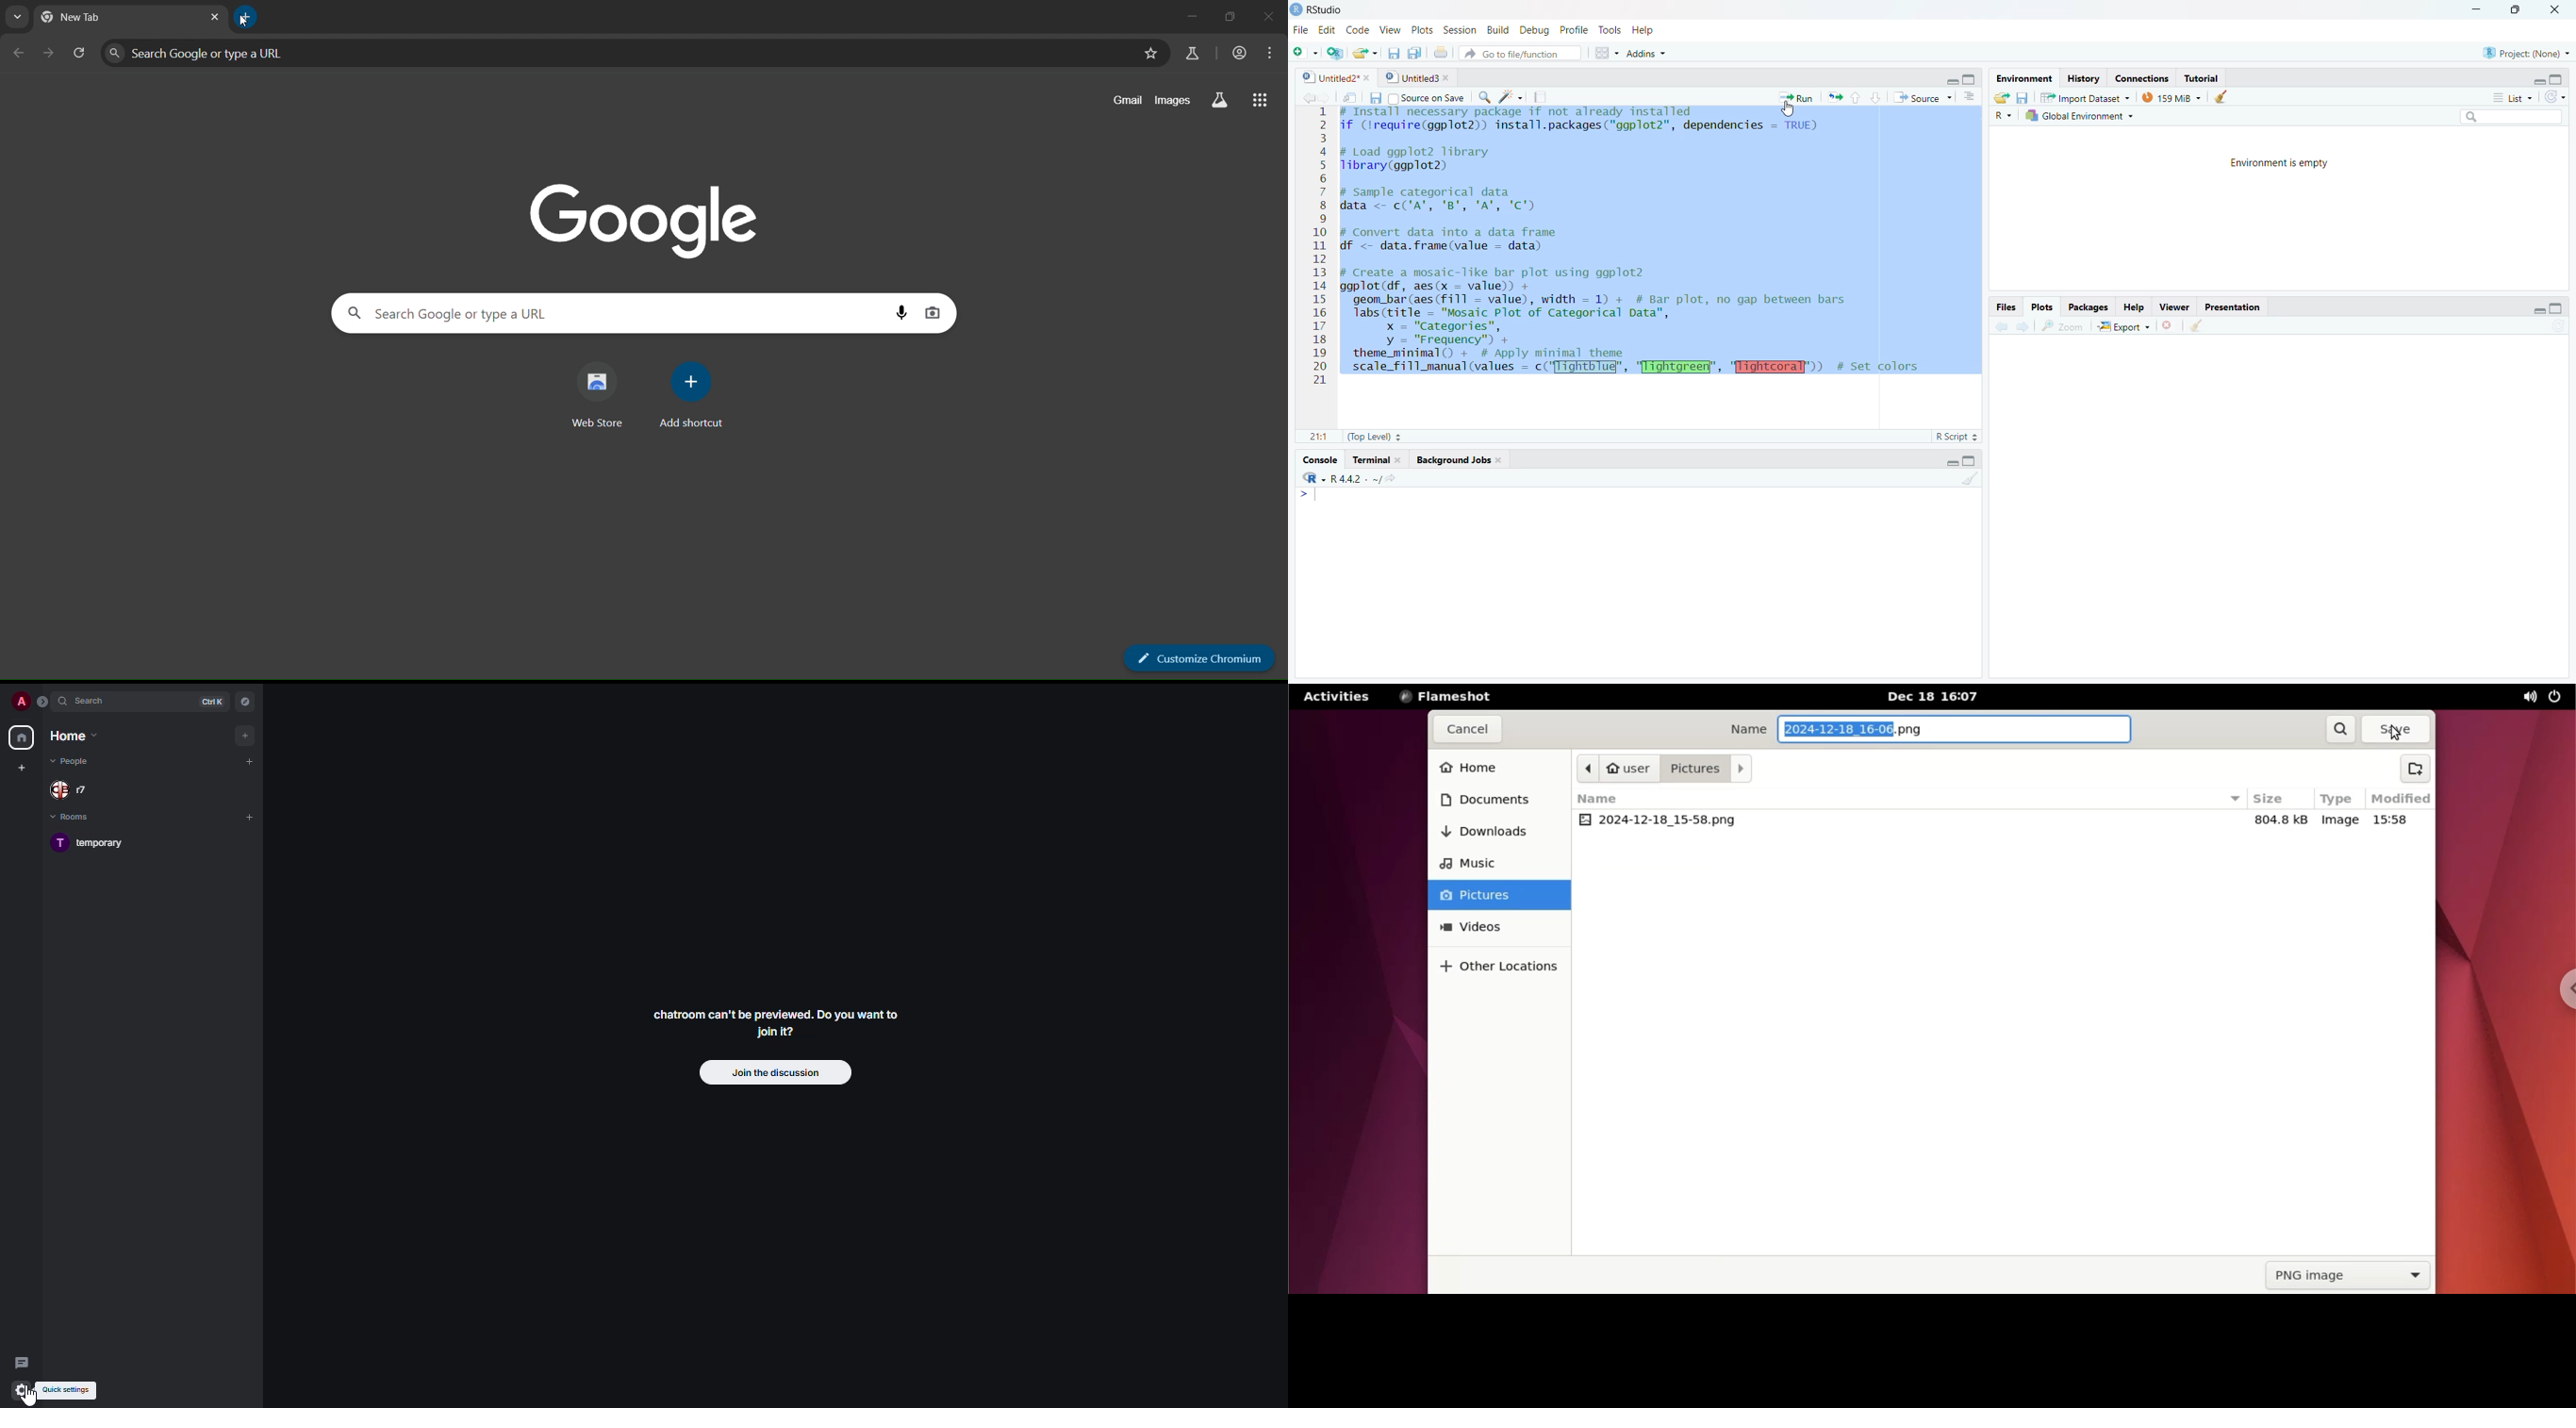 The width and height of the screenshot is (2576, 1428). What do you see at coordinates (1375, 436) in the screenshot?
I see `Top Level` at bounding box center [1375, 436].